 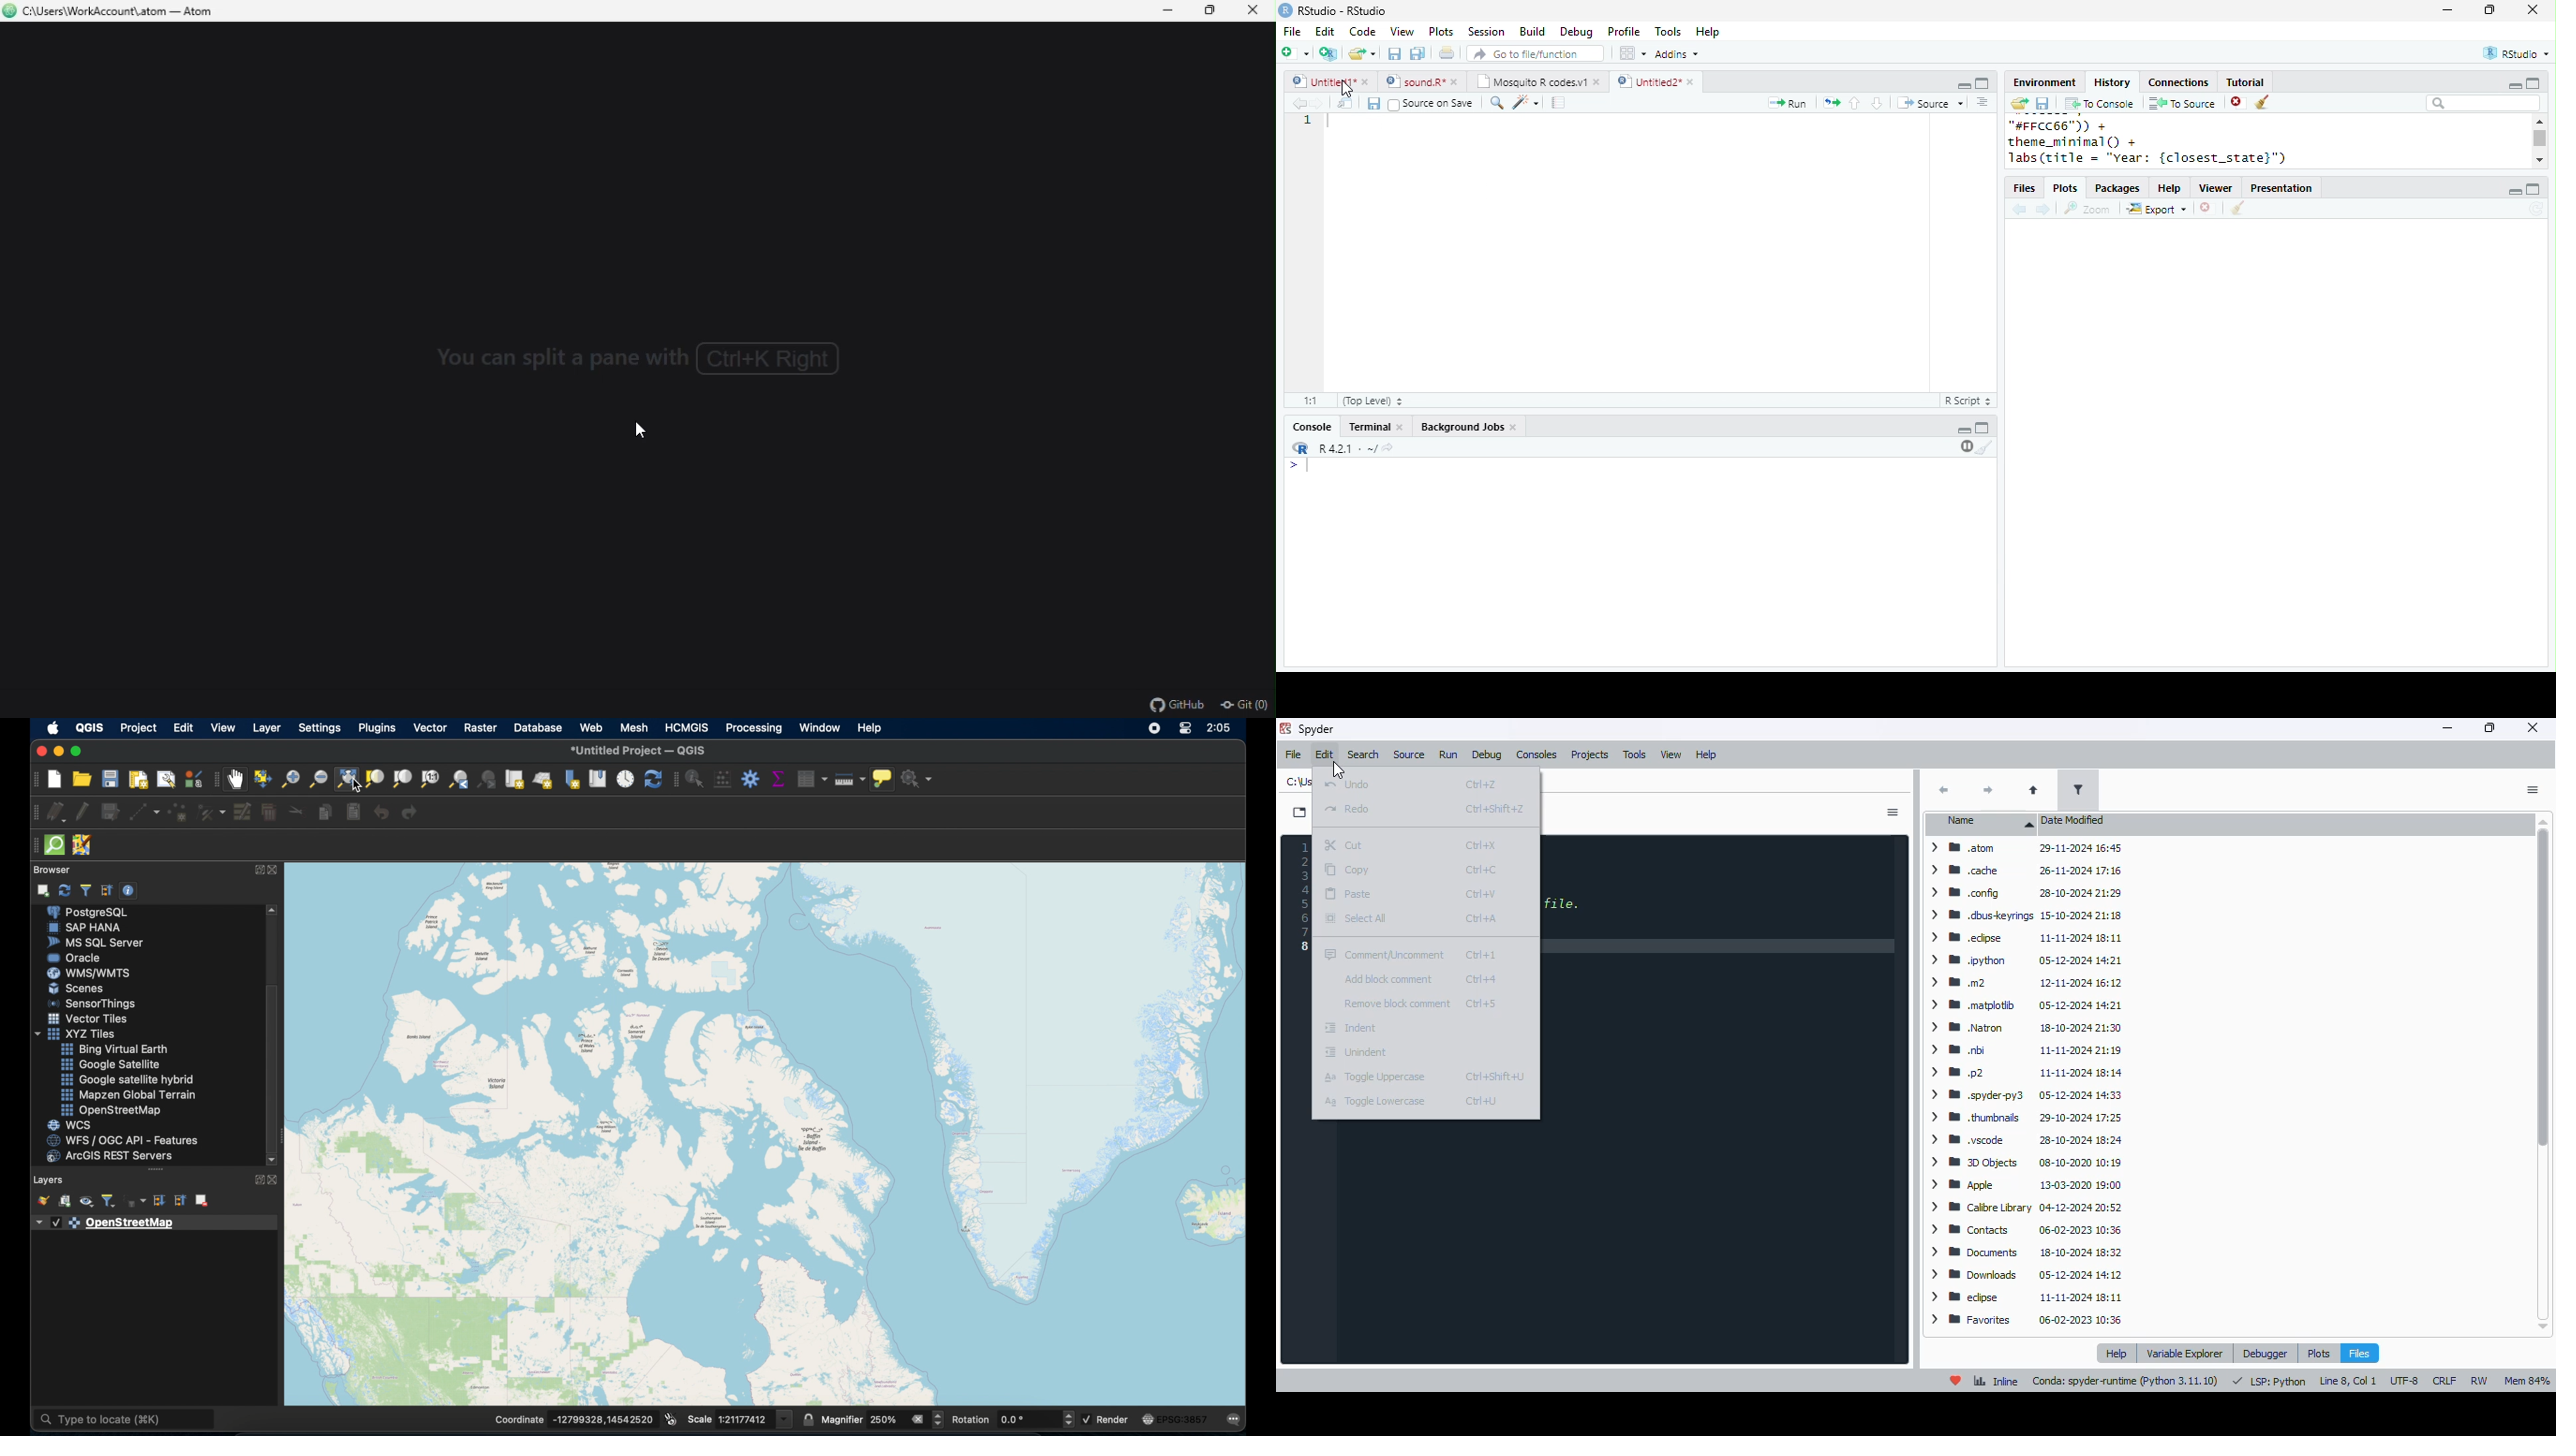 What do you see at coordinates (2024, 960) in the screenshot?
I see `> BW python 05-12-2024 14:21` at bounding box center [2024, 960].